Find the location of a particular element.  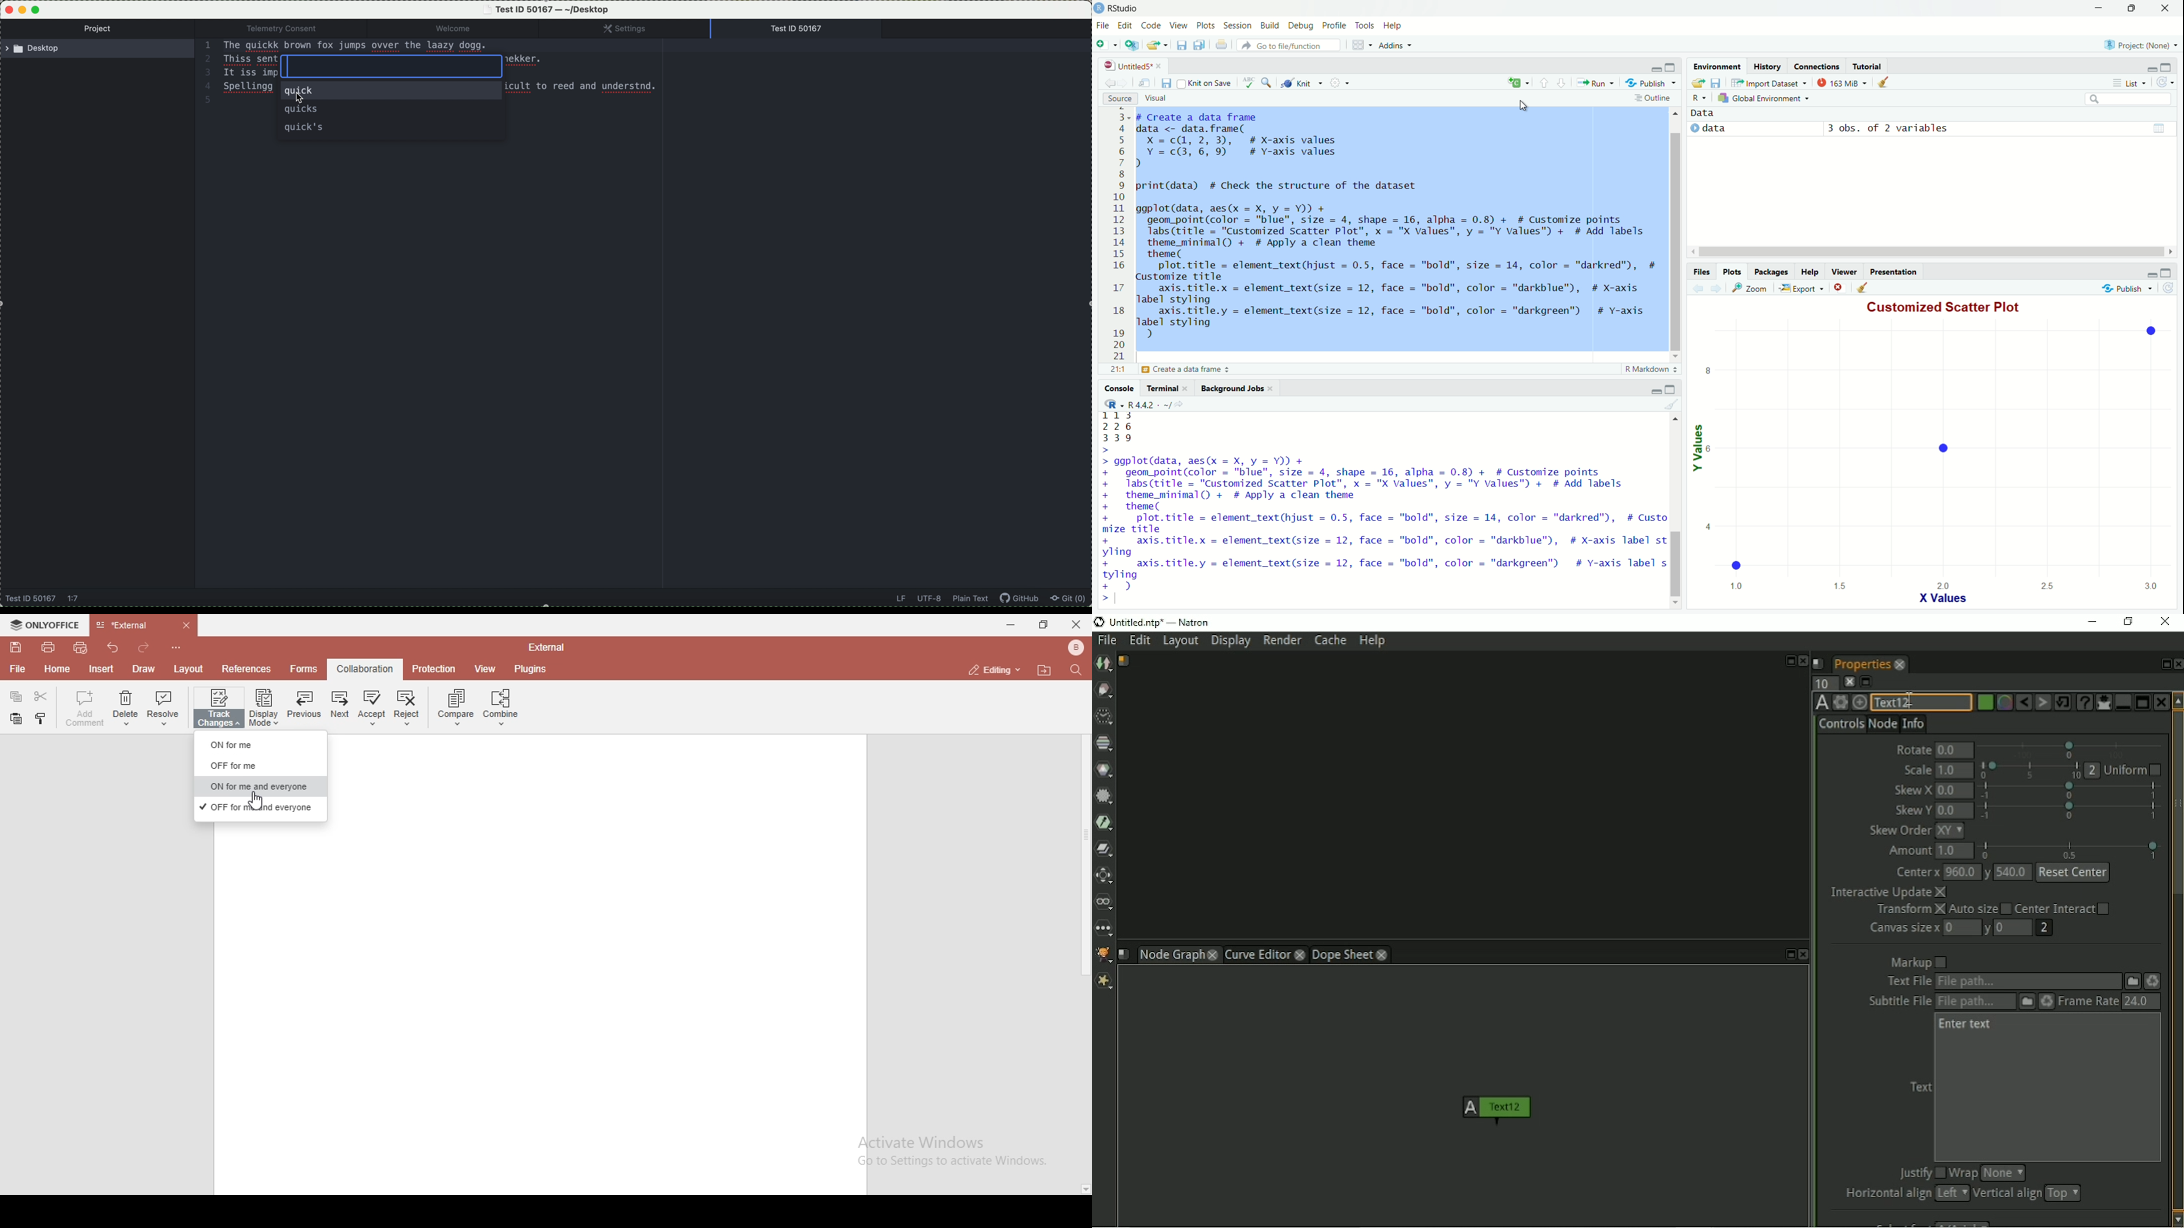

Scatter Plot Point 2 is located at coordinates (2154, 331).